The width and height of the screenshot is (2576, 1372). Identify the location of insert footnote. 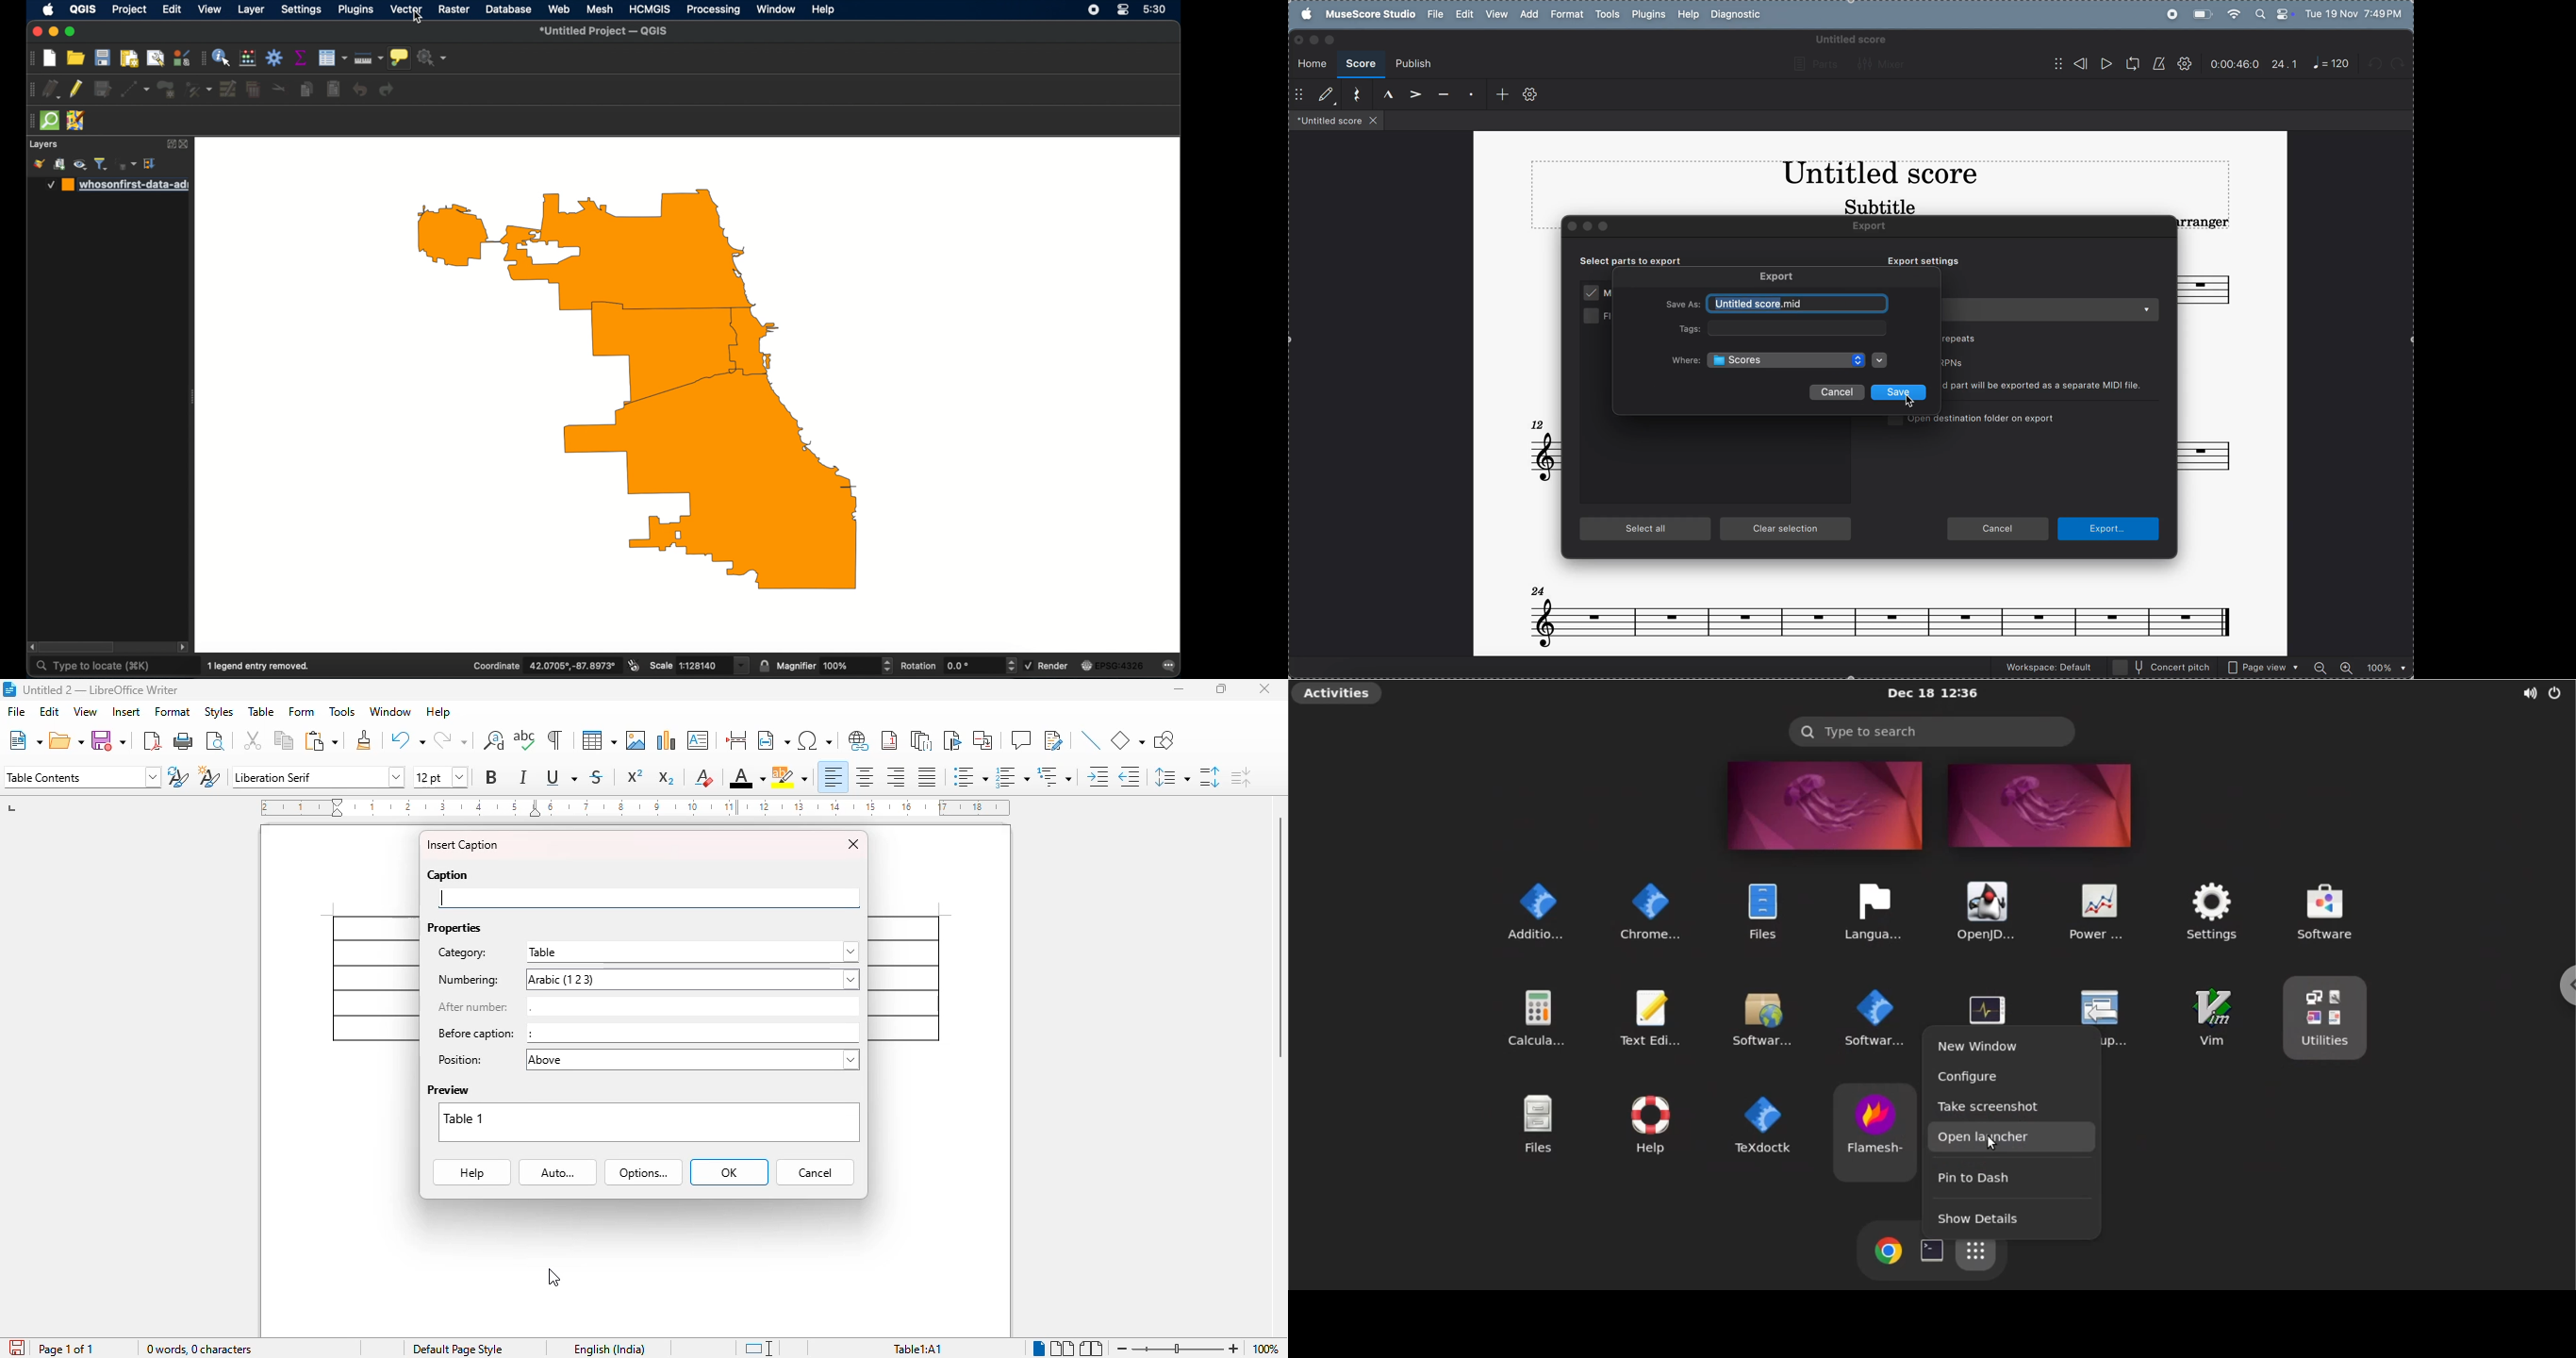
(889, 740).